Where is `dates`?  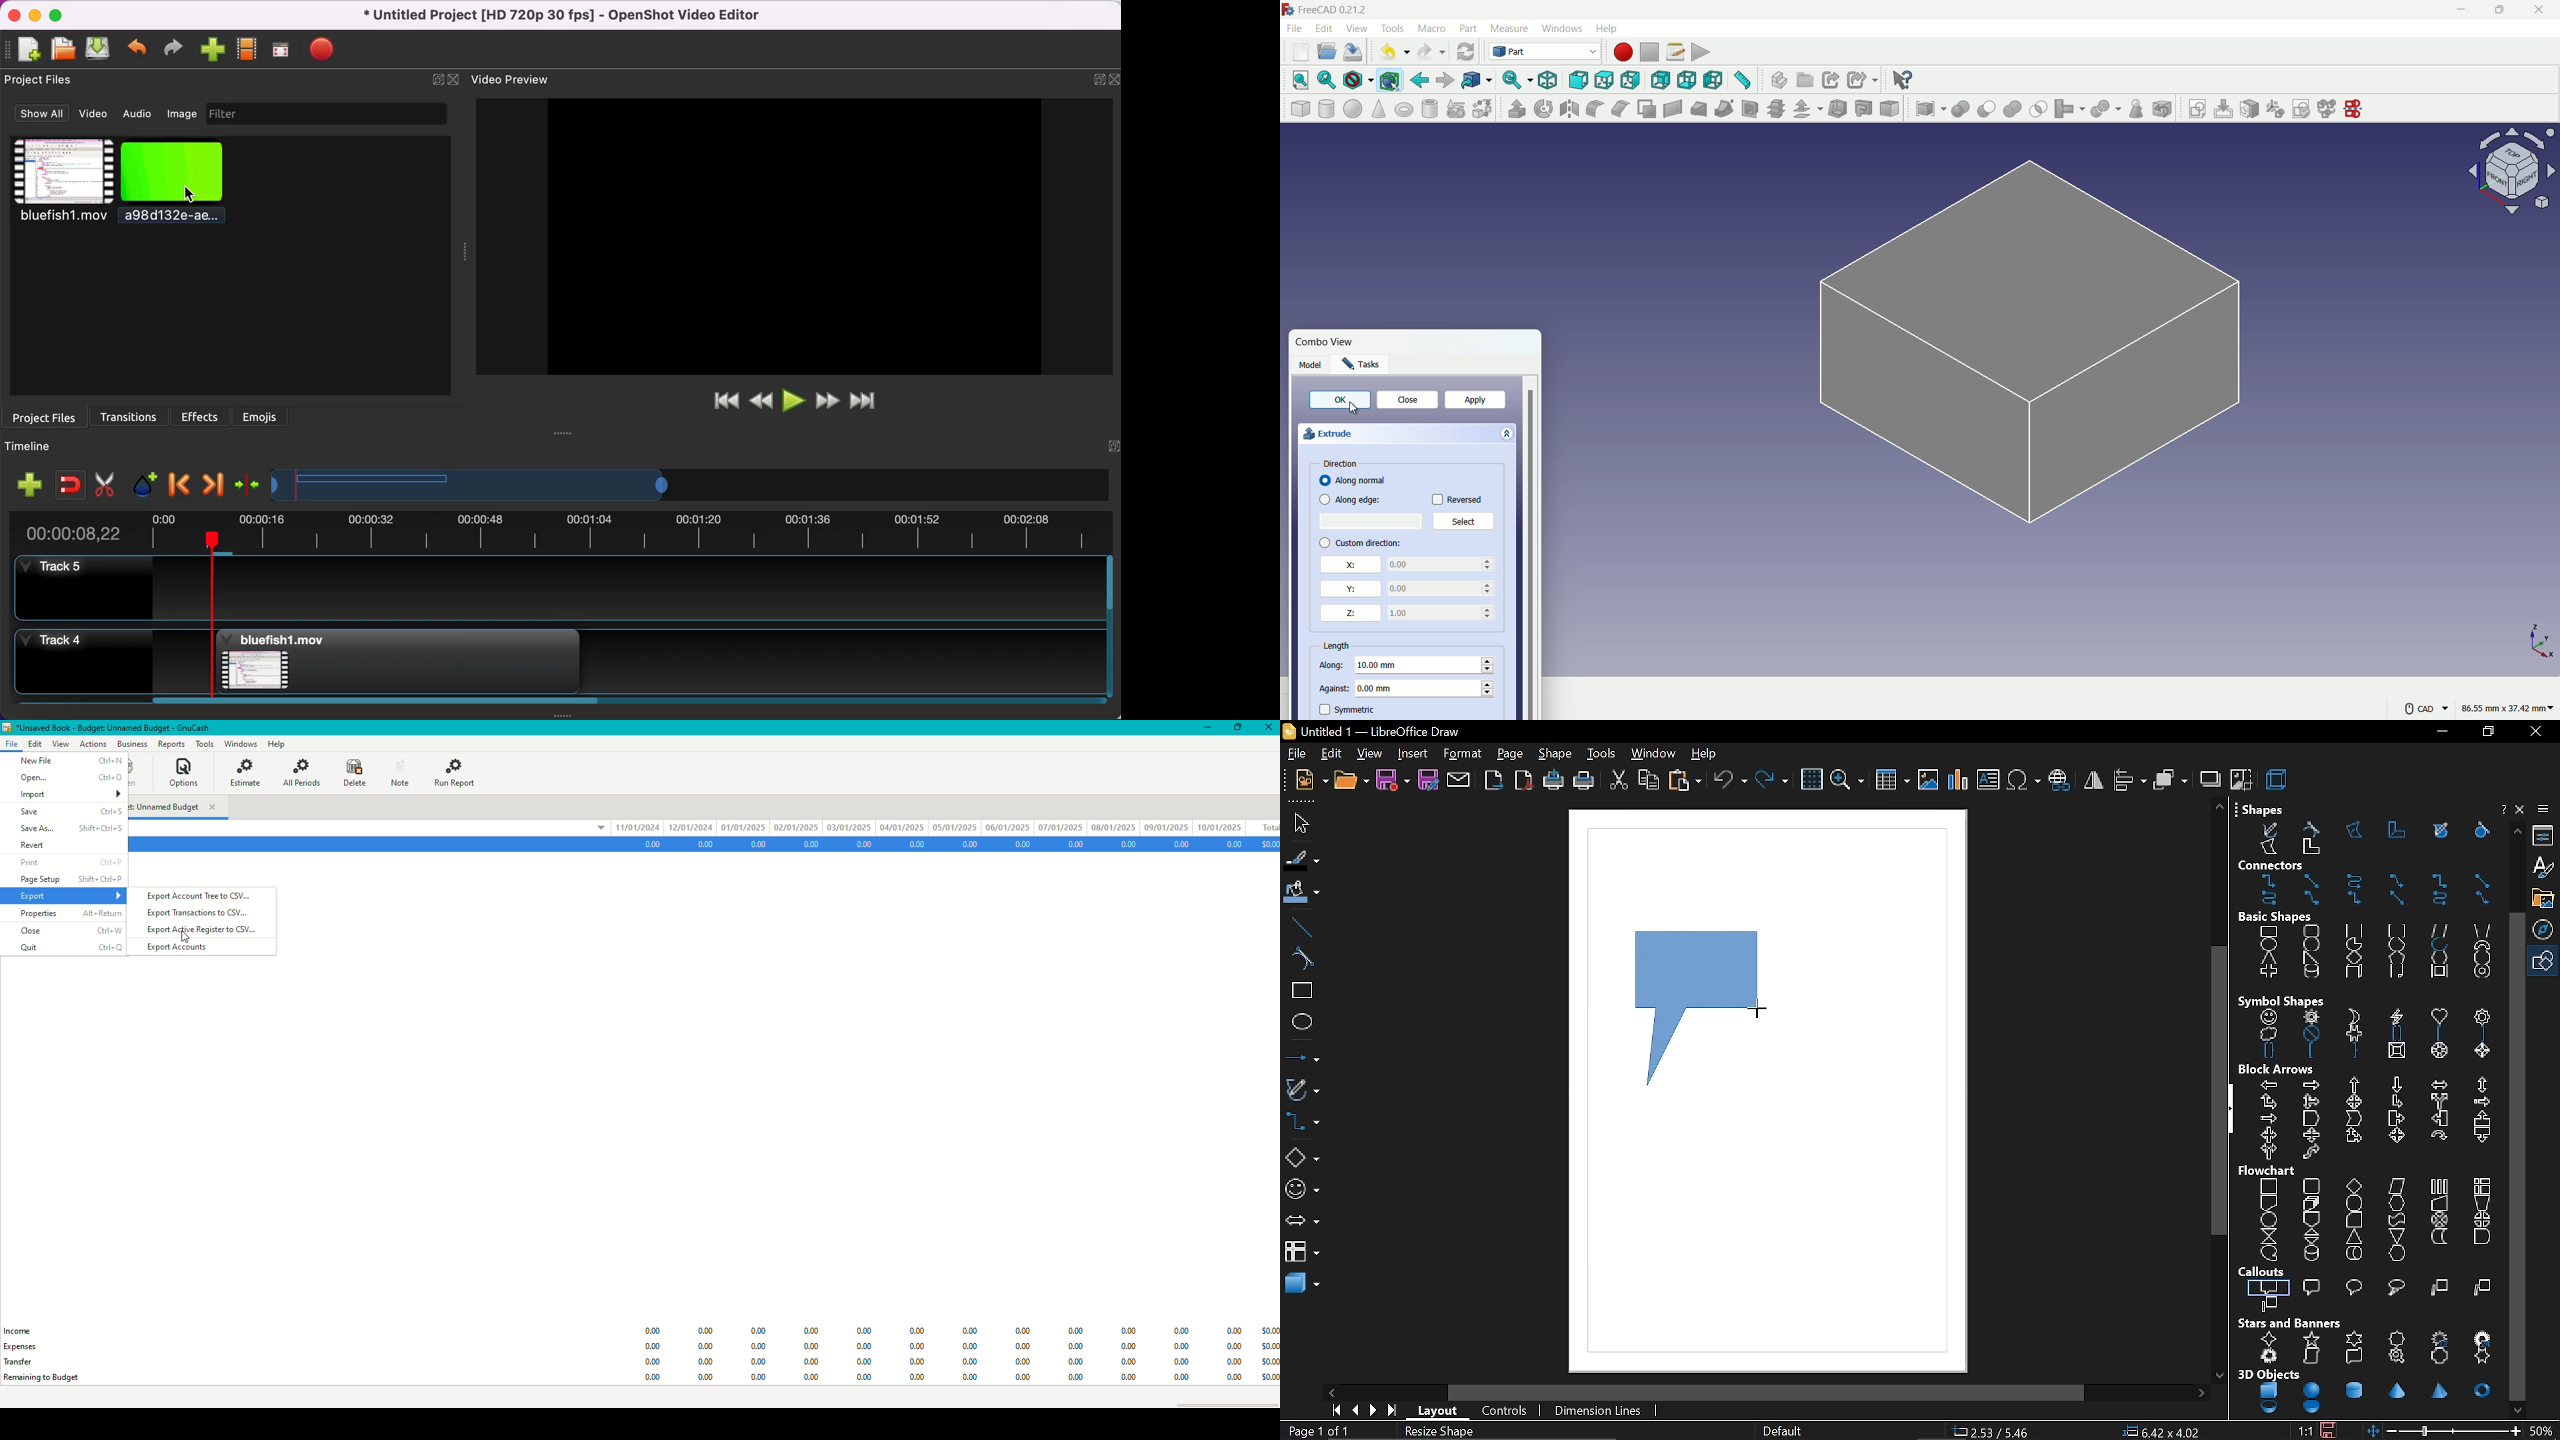
dates is located at coordinates (932, 826).